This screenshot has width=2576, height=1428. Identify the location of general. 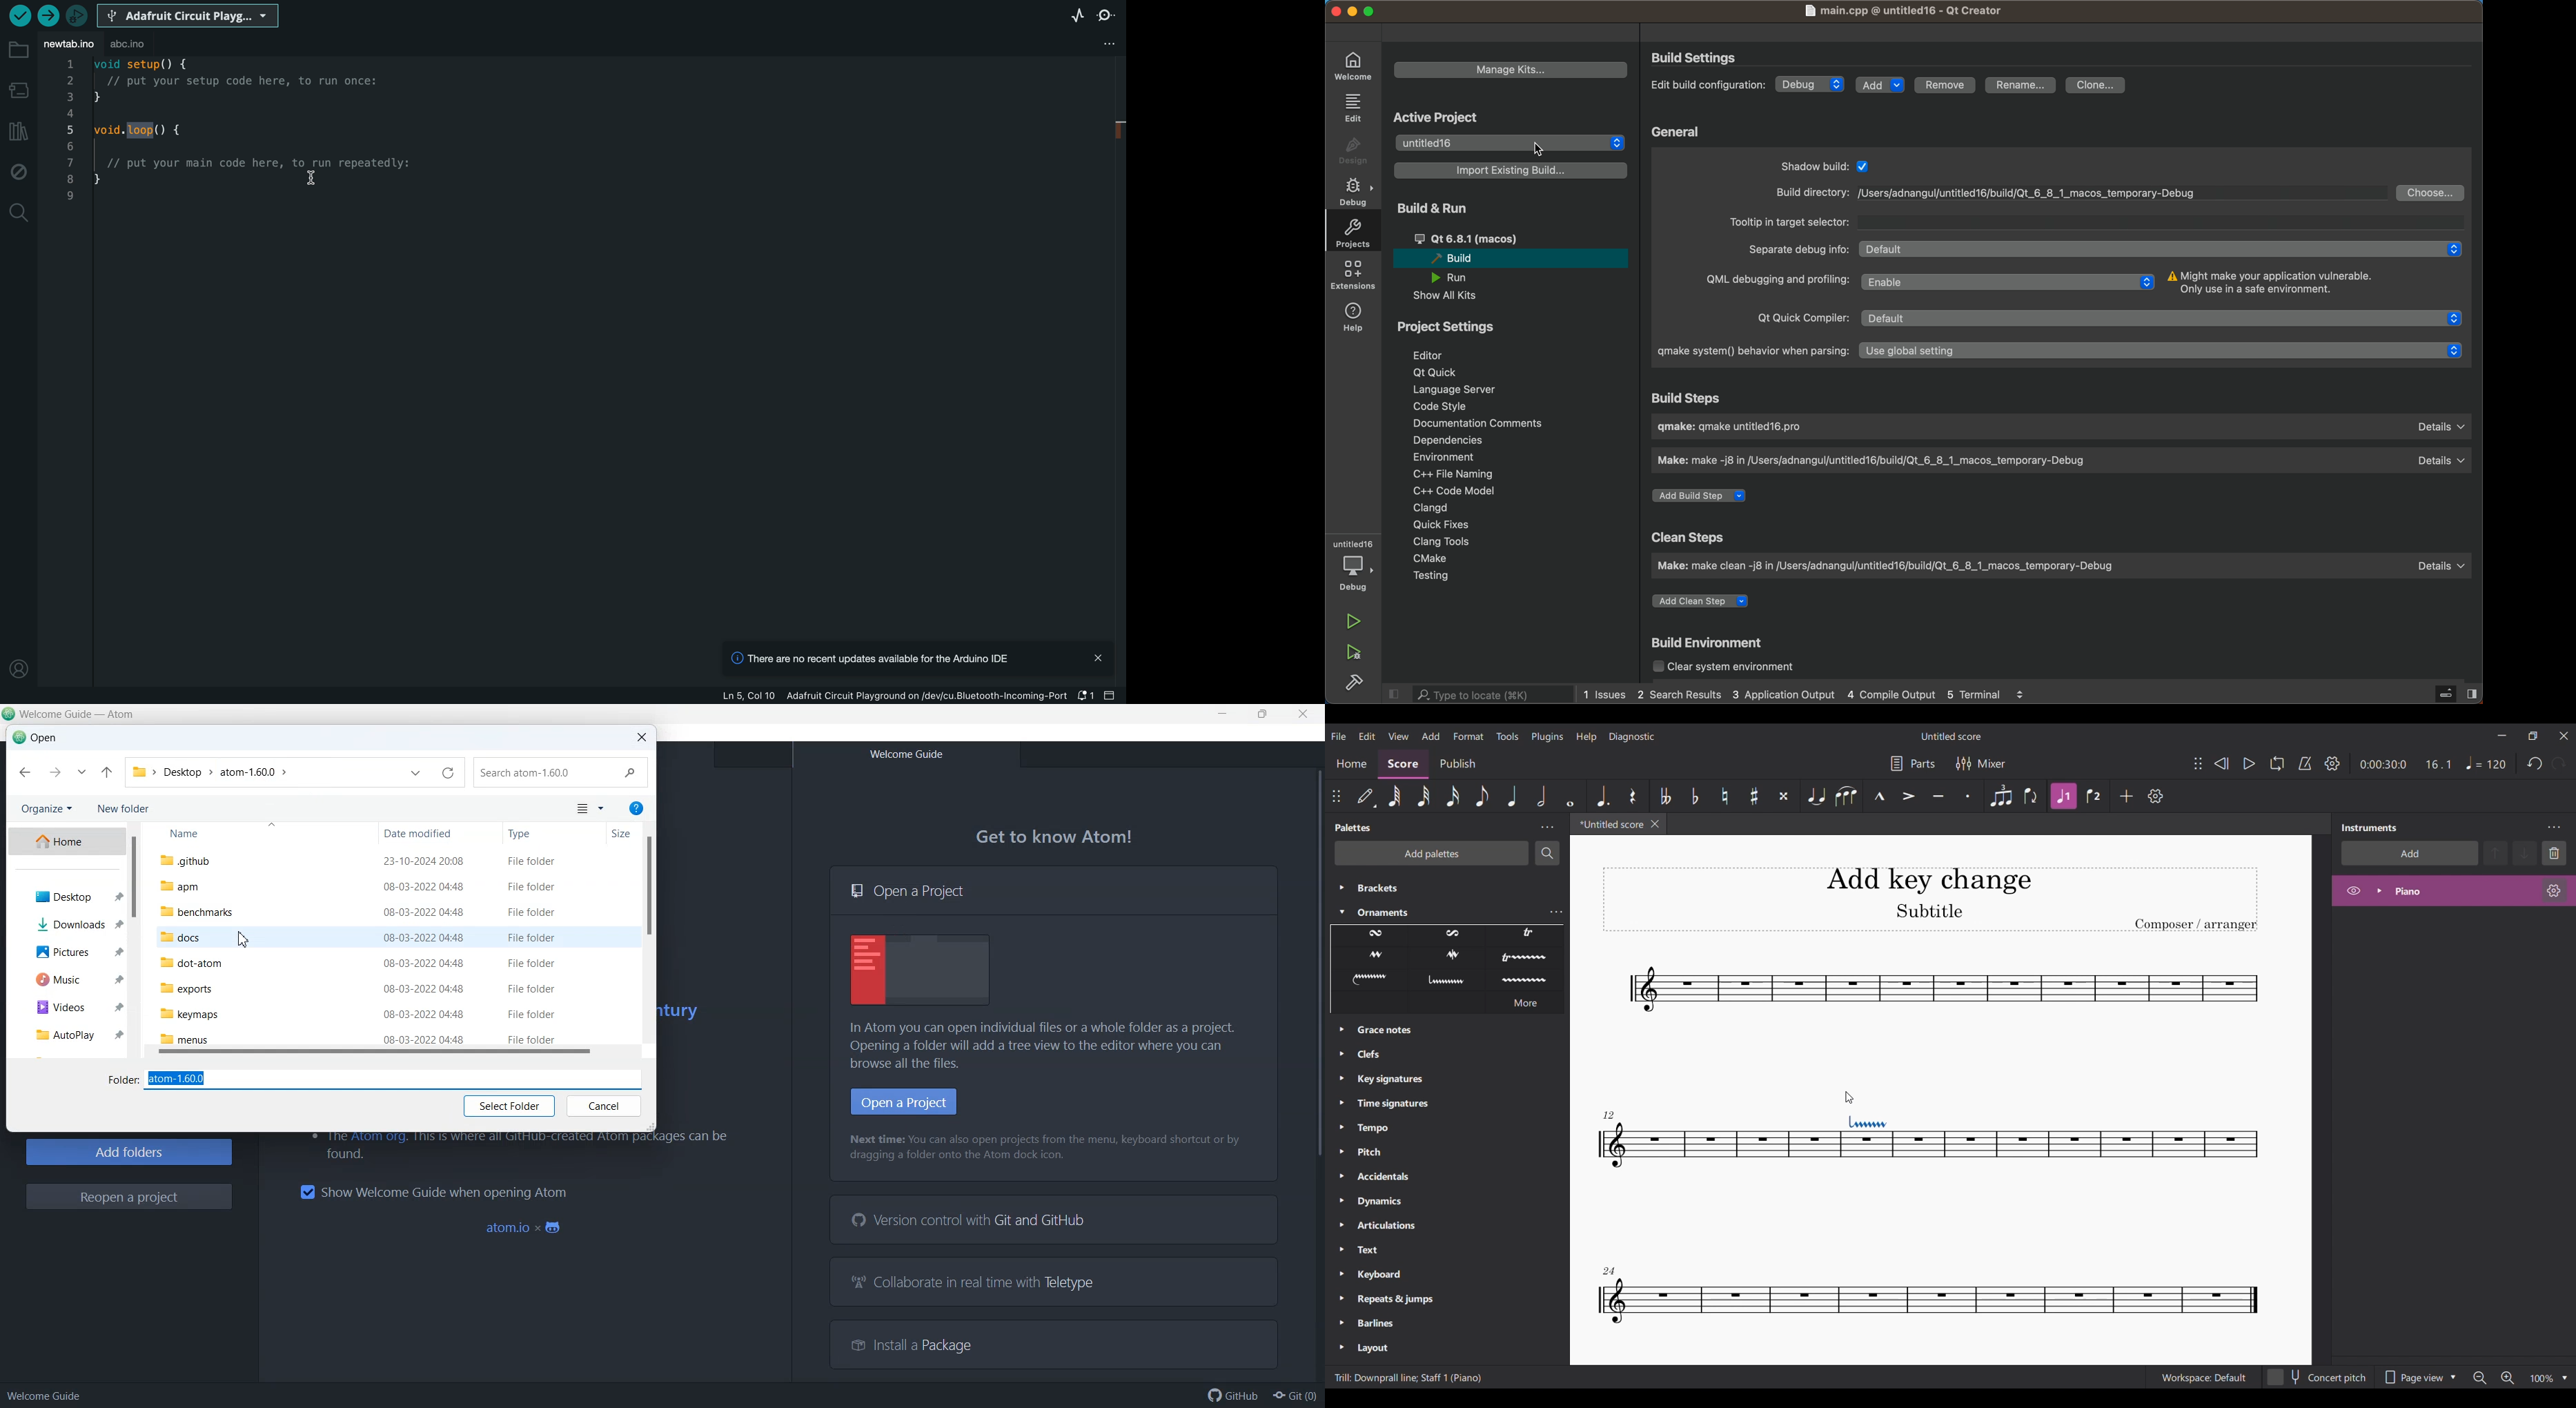
(1688, 129).